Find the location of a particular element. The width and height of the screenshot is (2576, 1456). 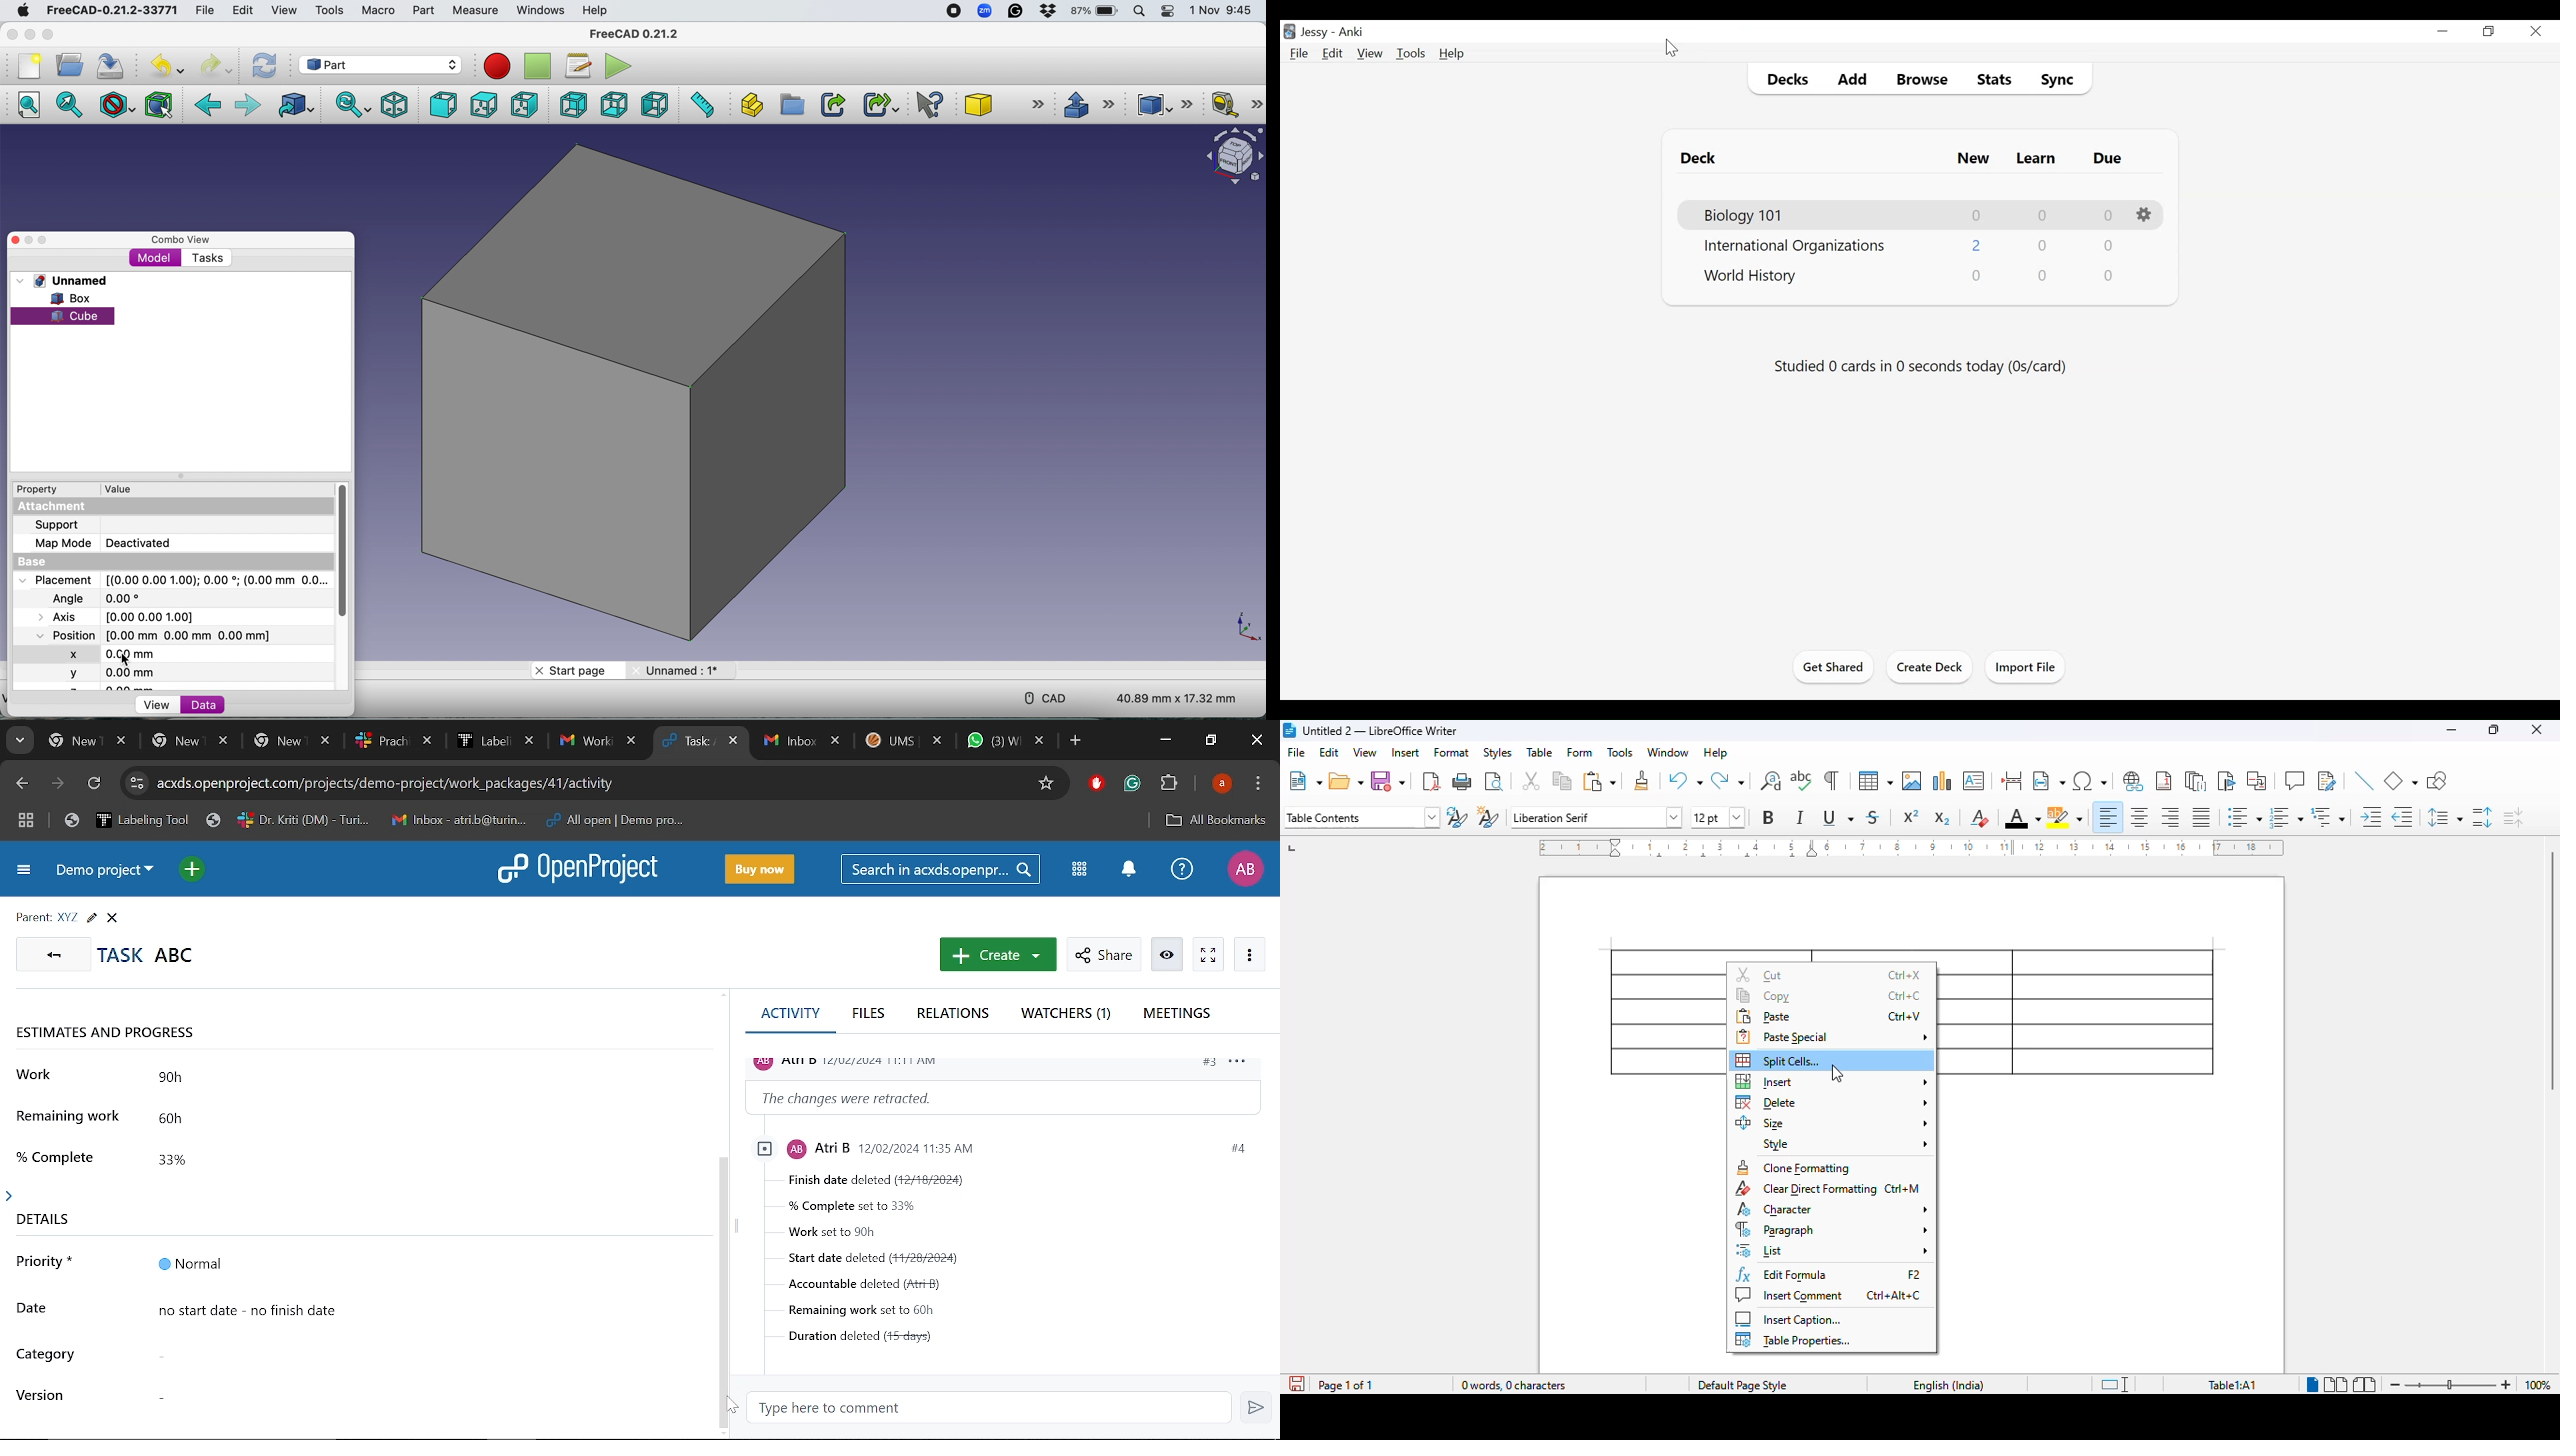

Support is located at coordinates (56, 524).